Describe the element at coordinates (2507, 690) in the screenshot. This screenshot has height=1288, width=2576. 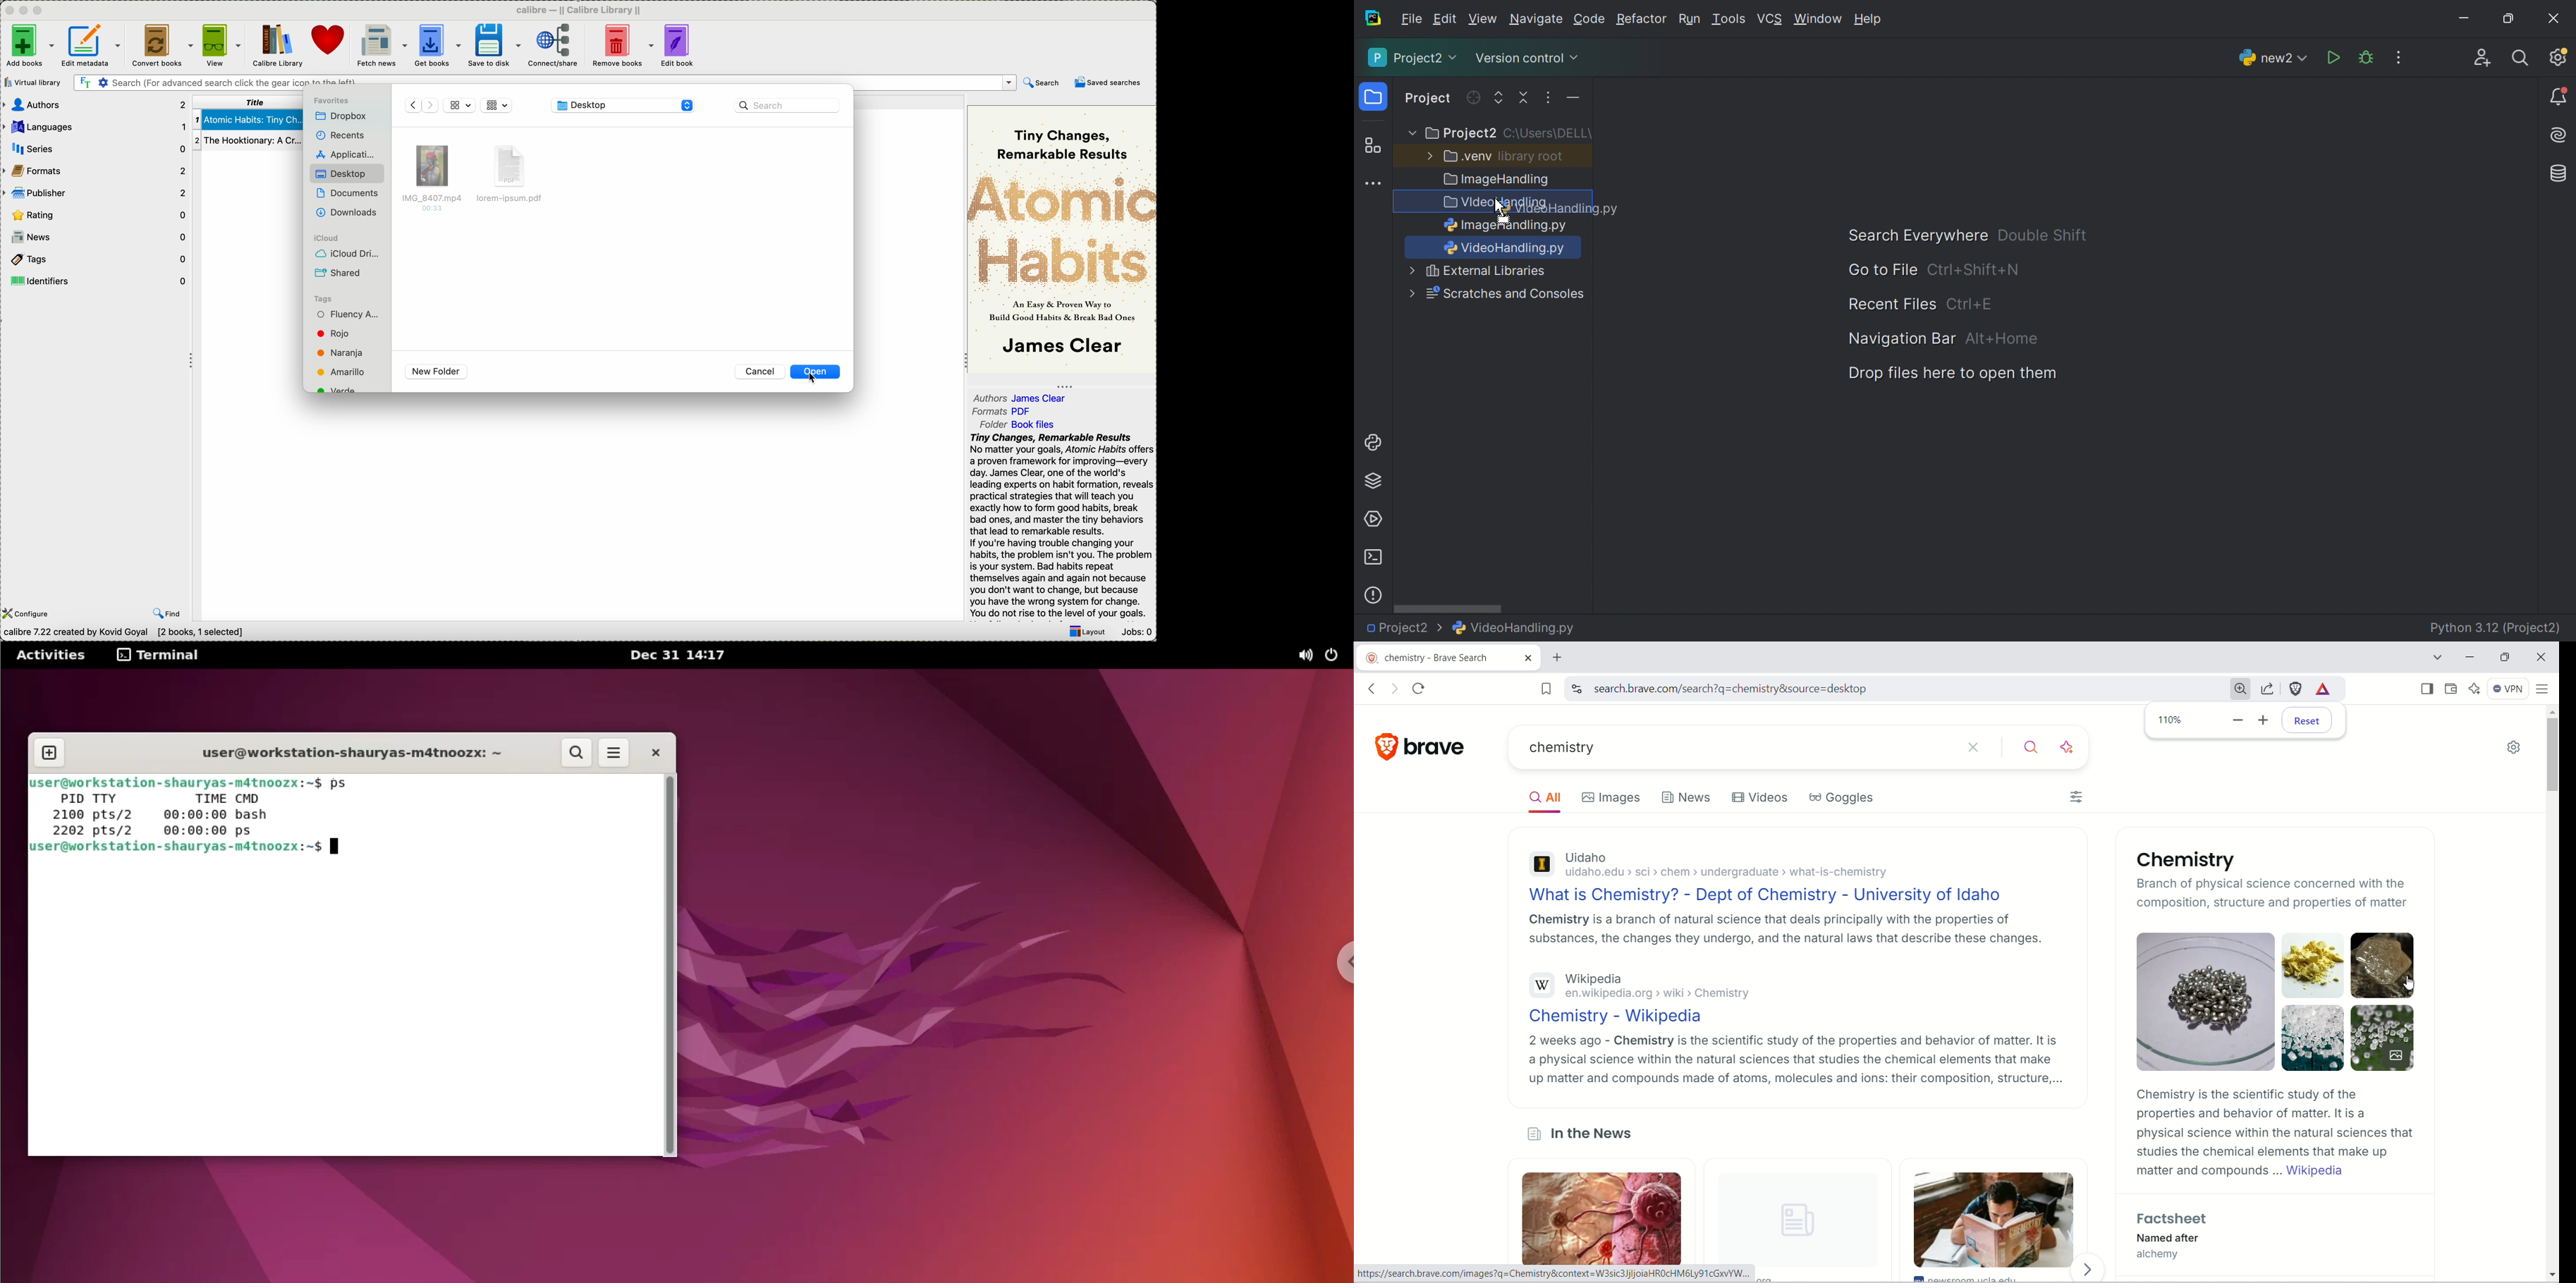
I see `VPN` at that location.